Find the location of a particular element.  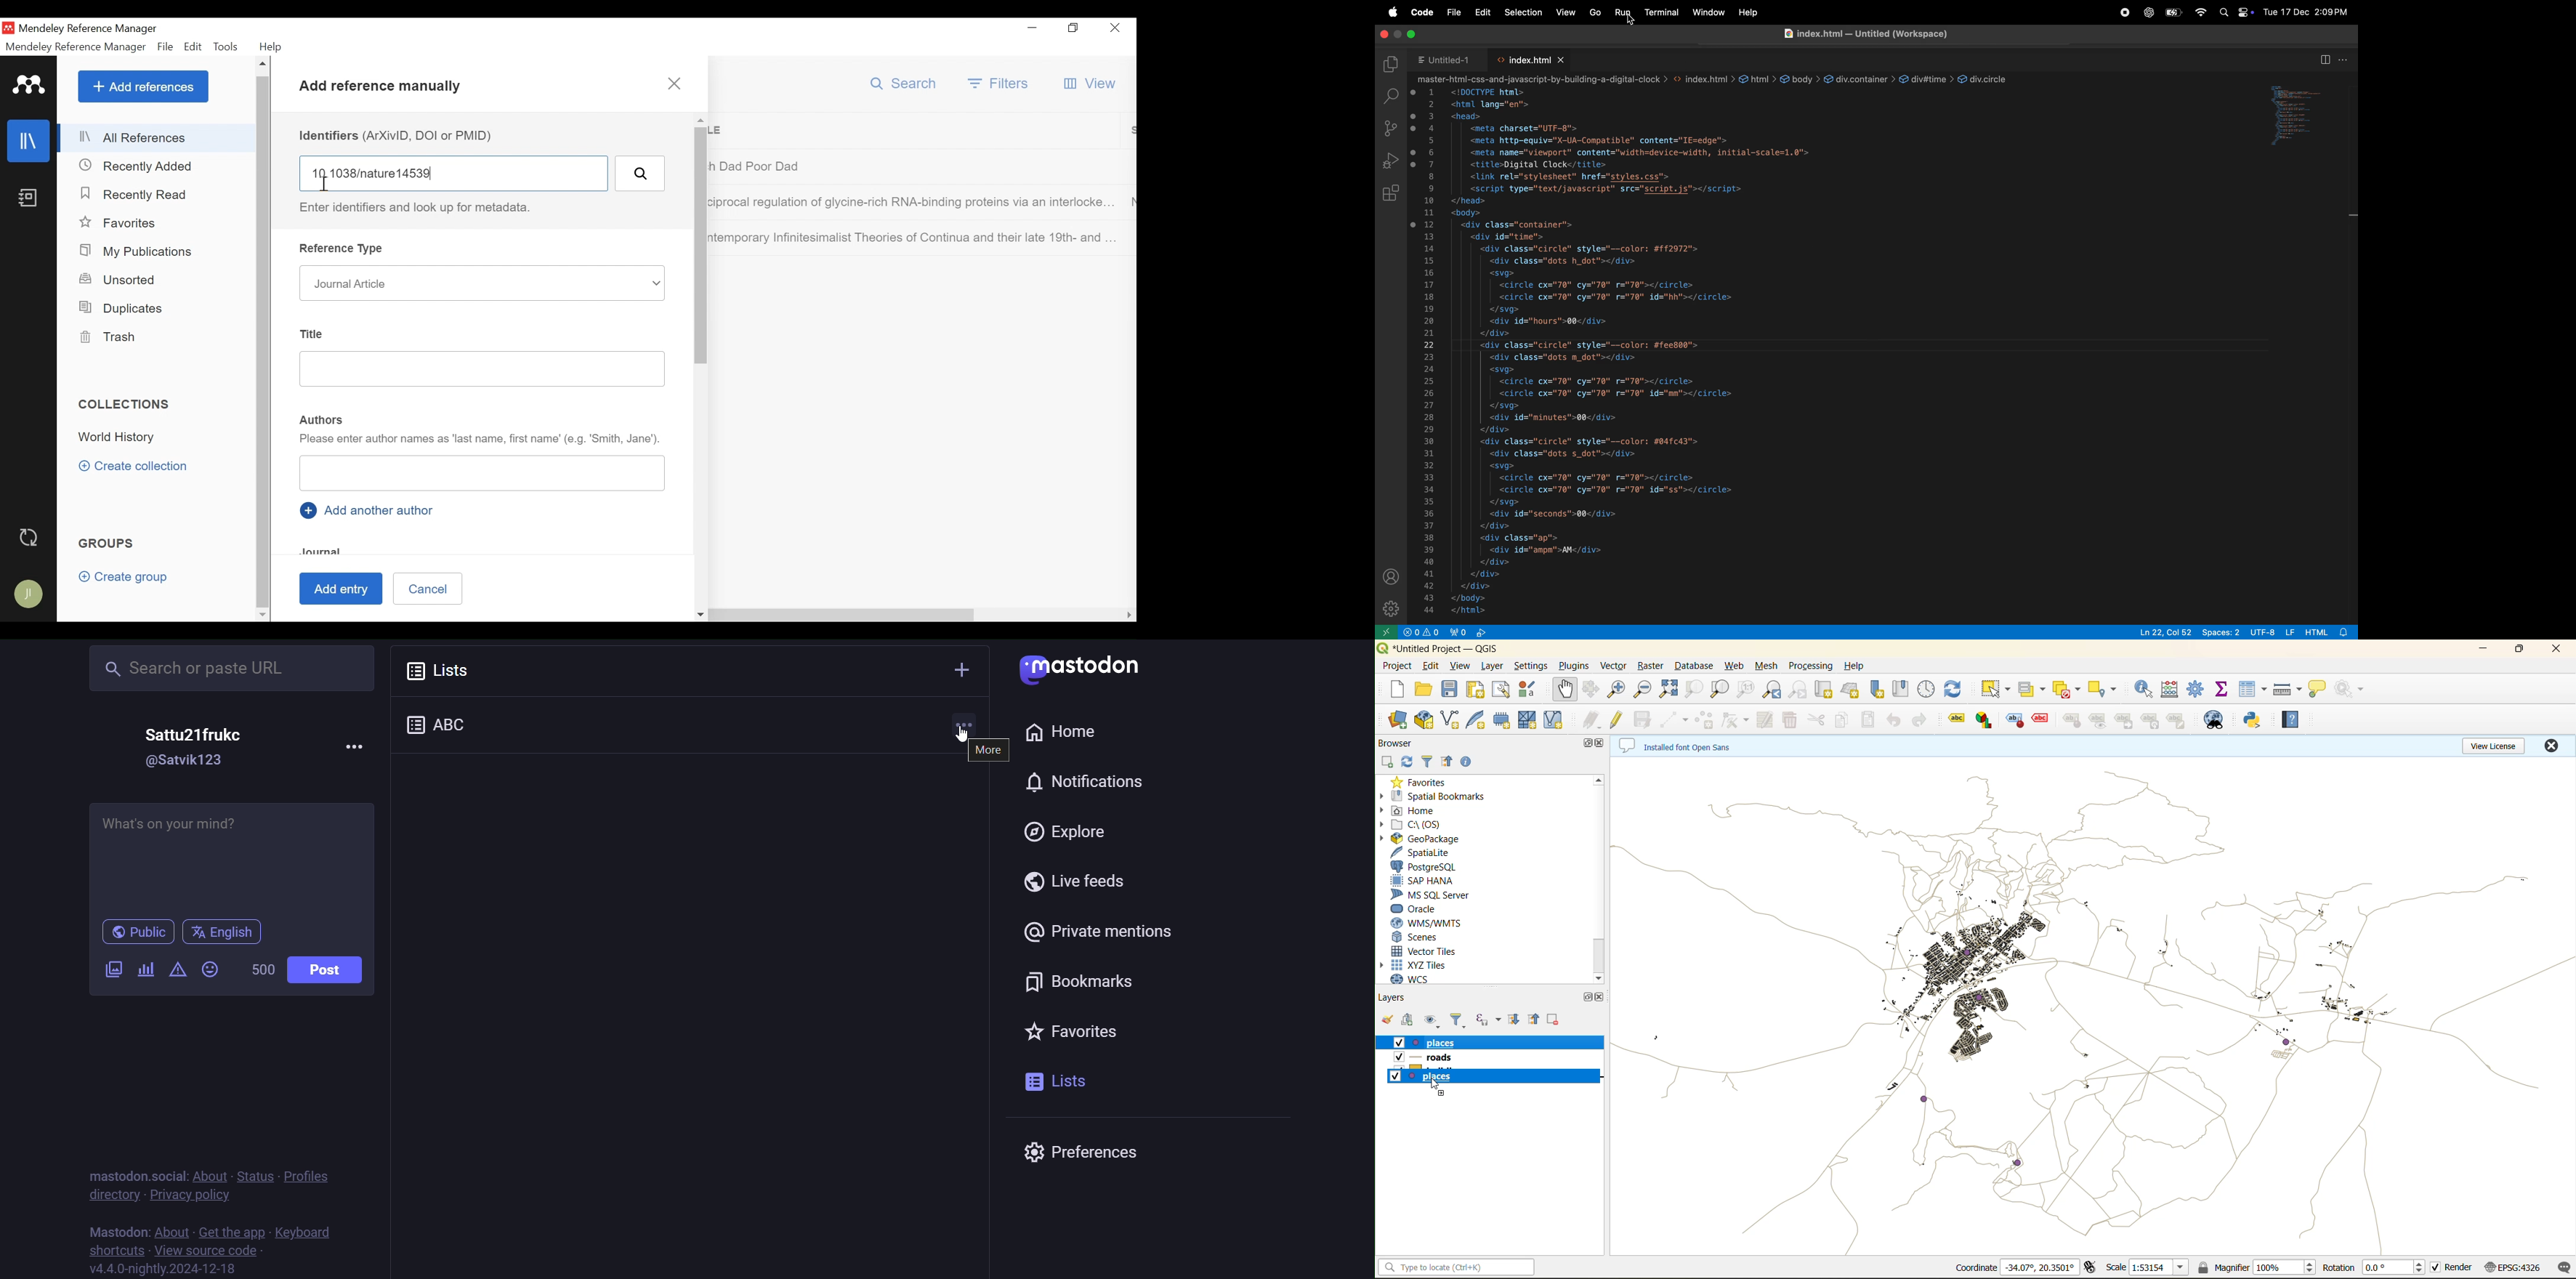

print layout is located at coordinates (1472, 690).